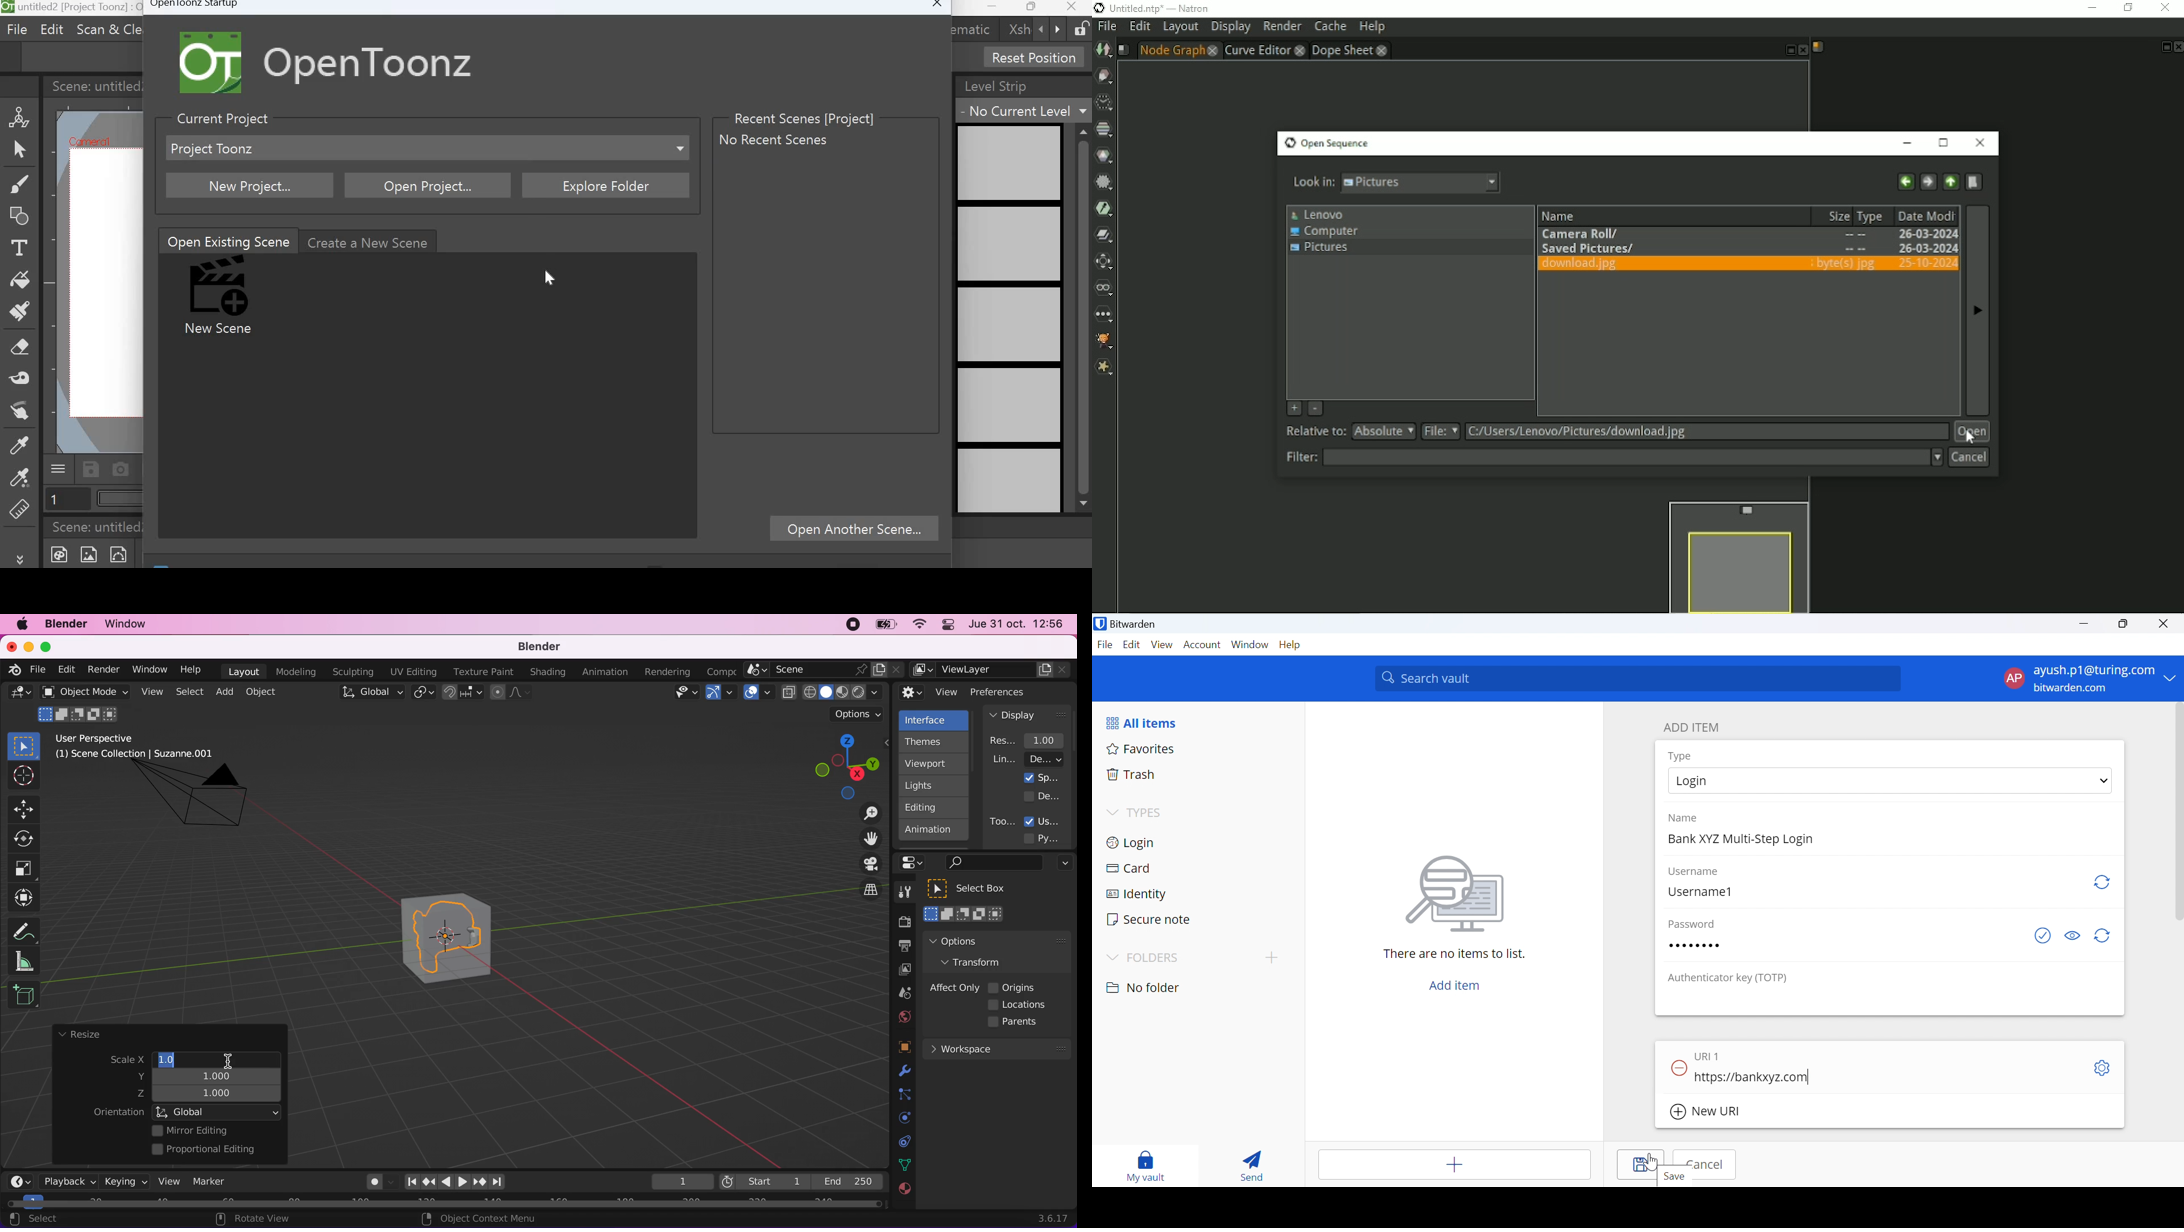  I want to click on world, so click(902, 1016).